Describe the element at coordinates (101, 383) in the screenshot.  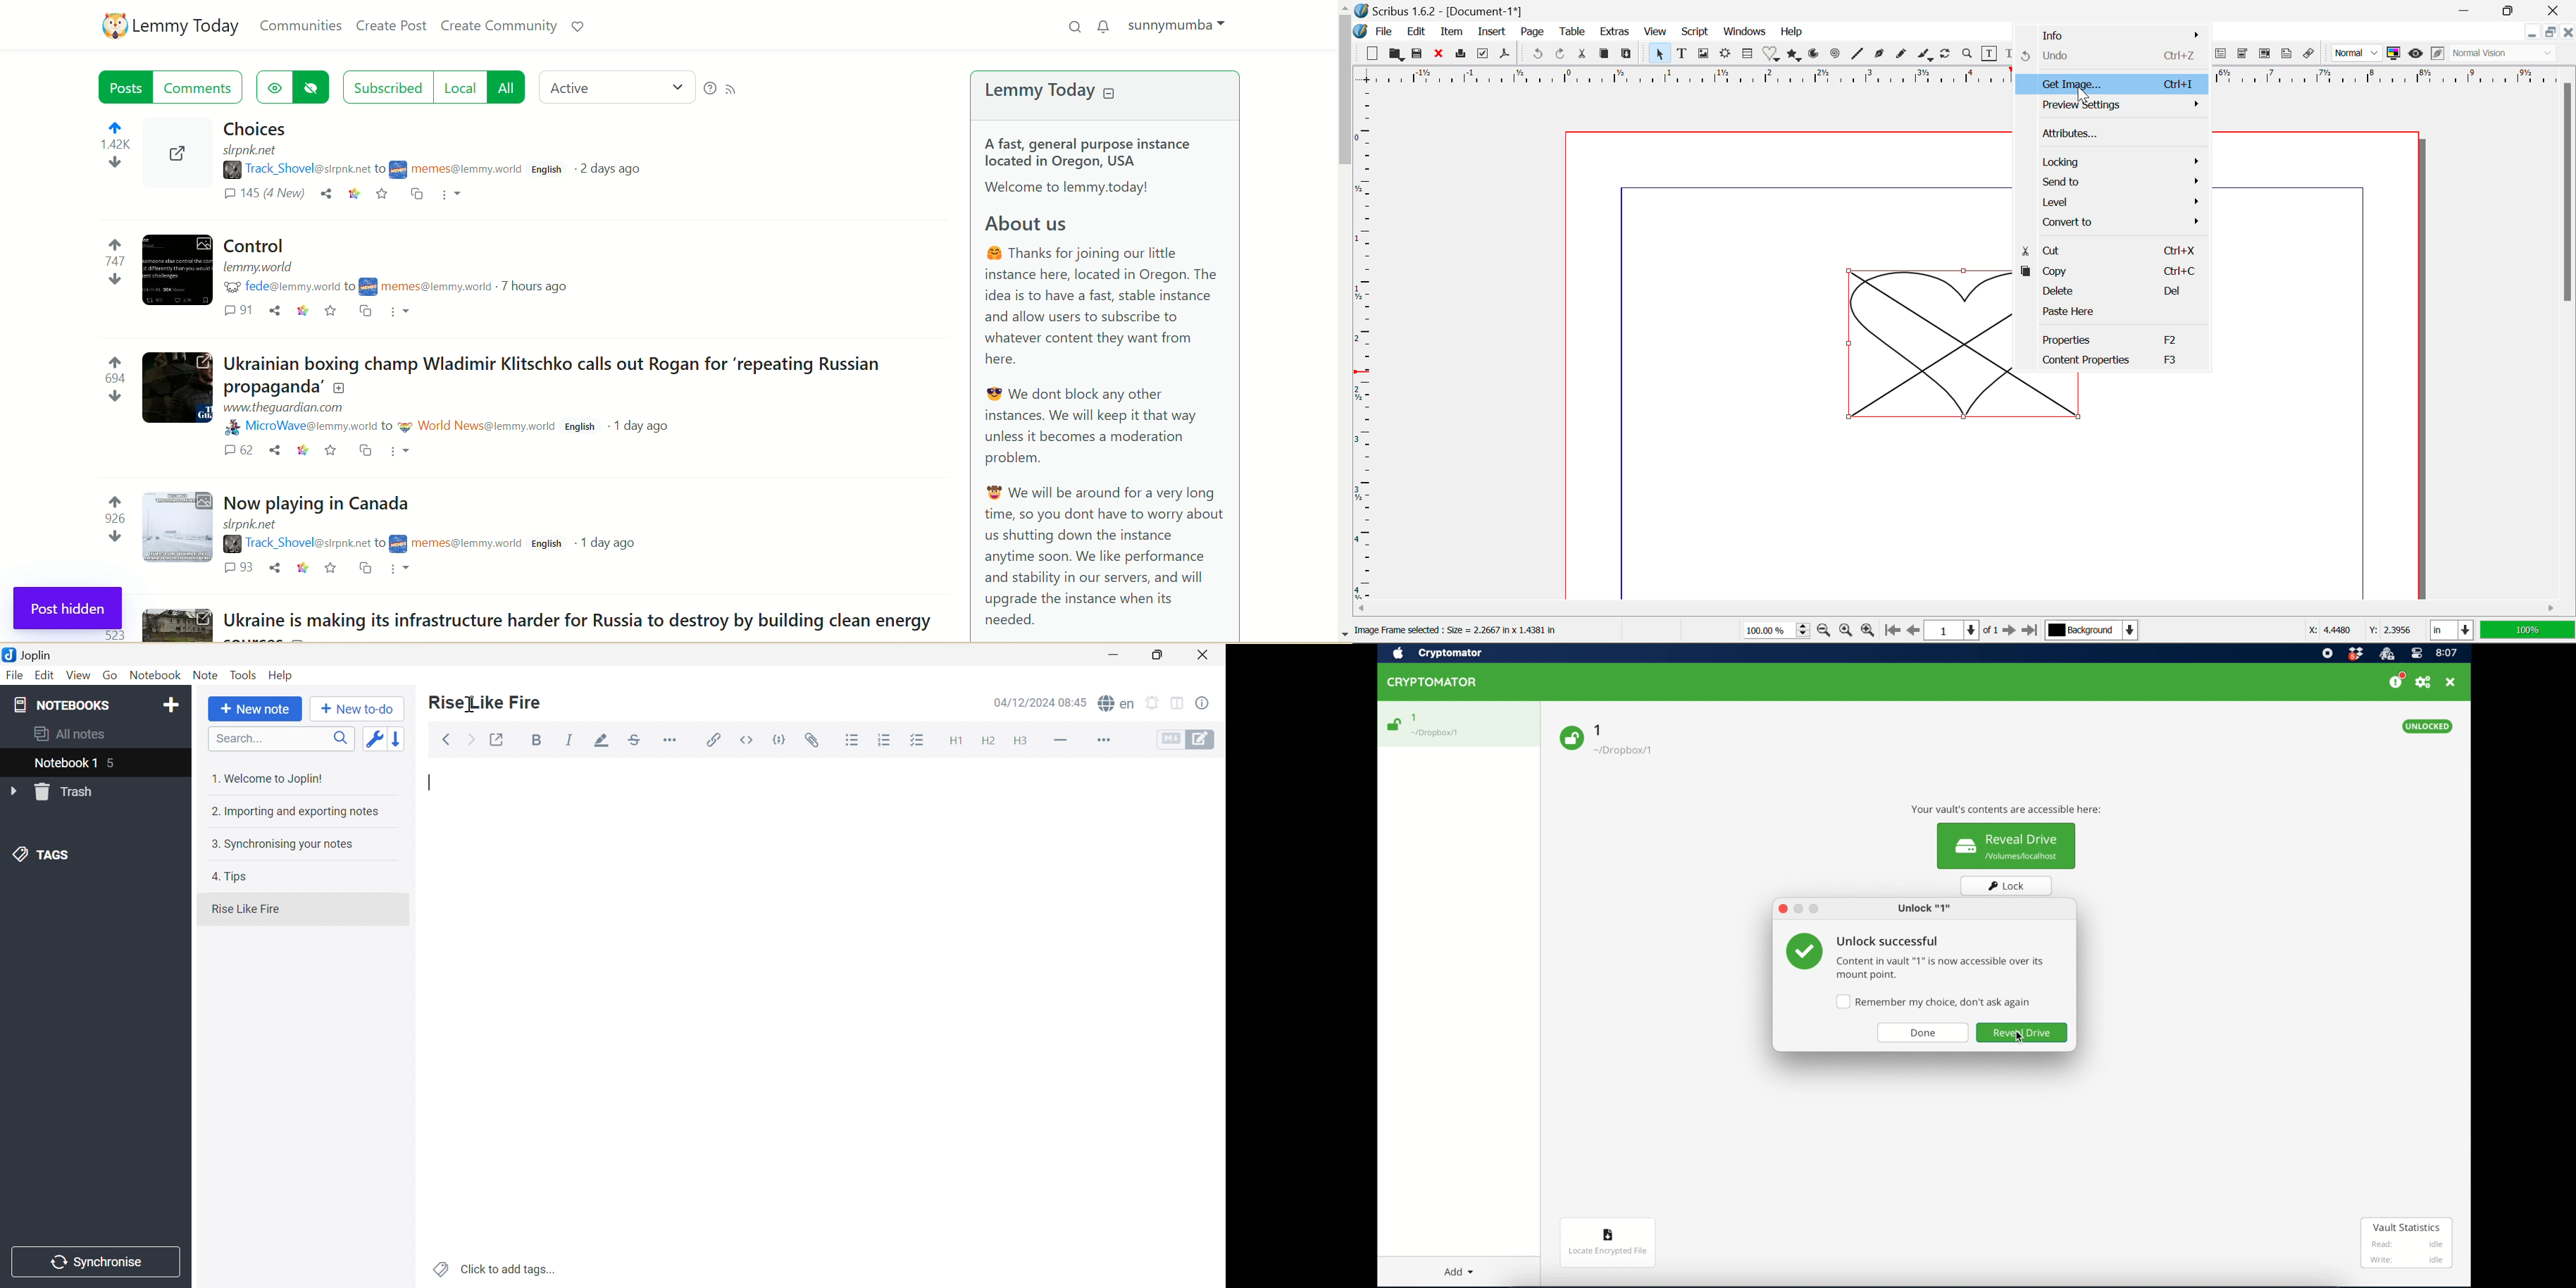
I see `votes up and down` at that location.